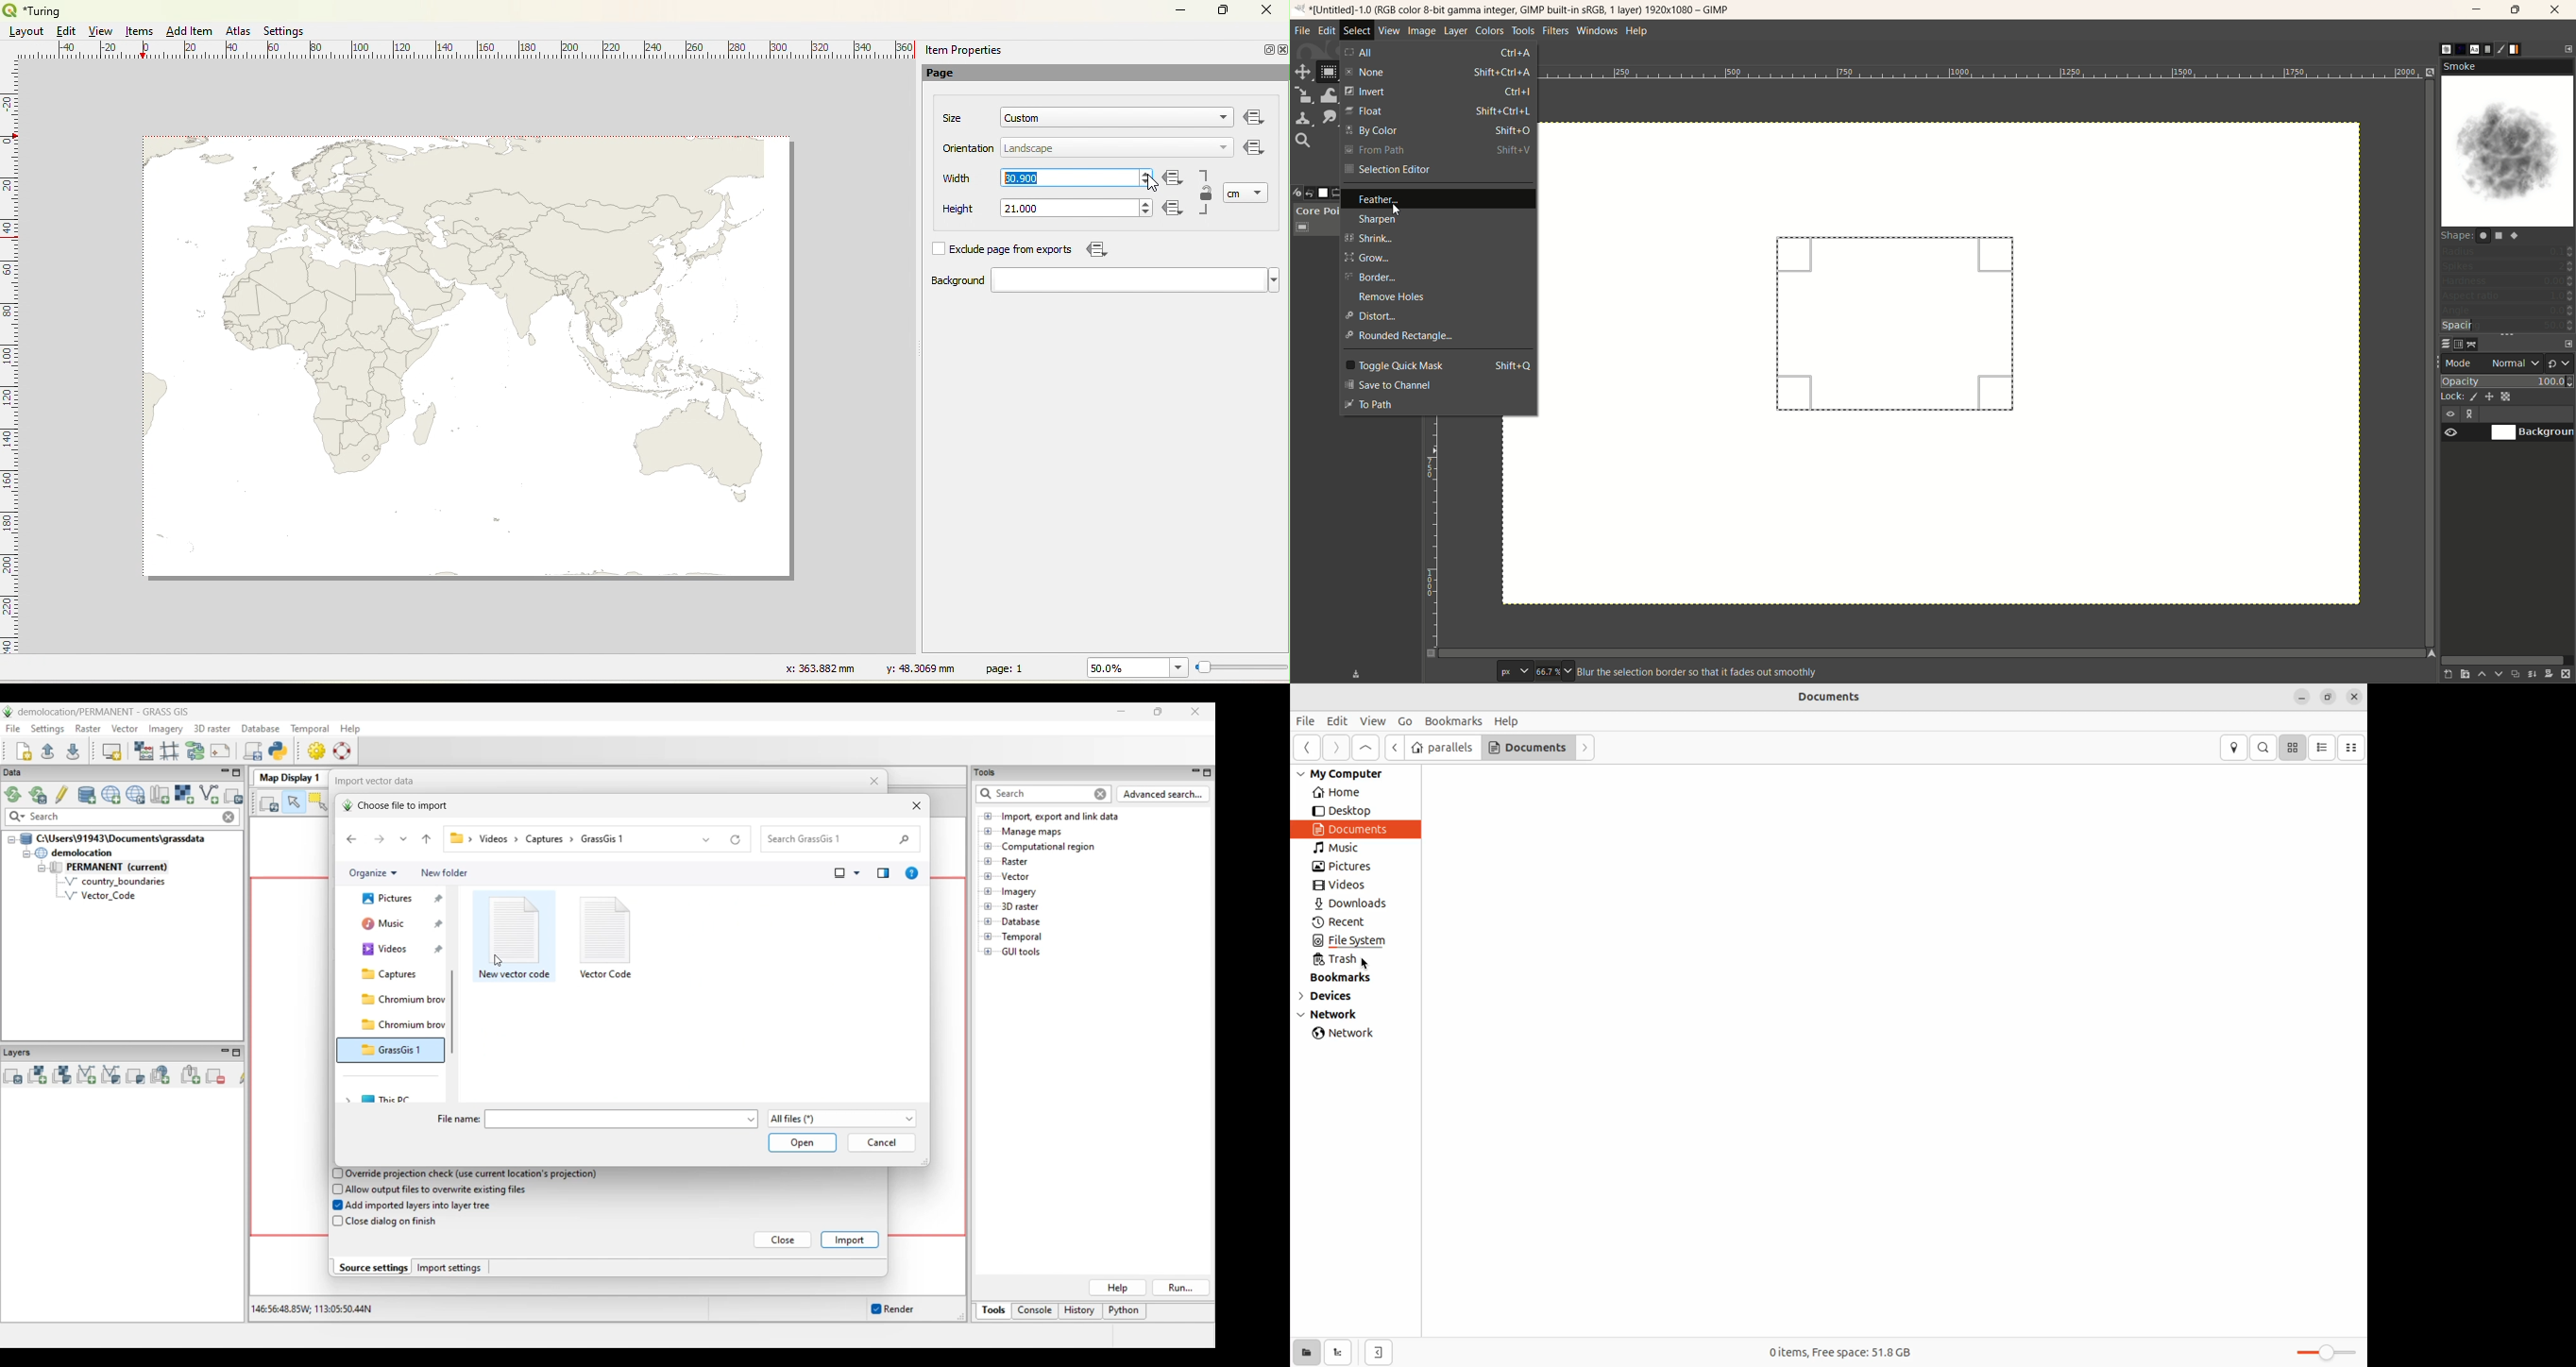  Describe the element at coordinates (2466, 675) in the screenshot. I see `create a new layer` at that location.